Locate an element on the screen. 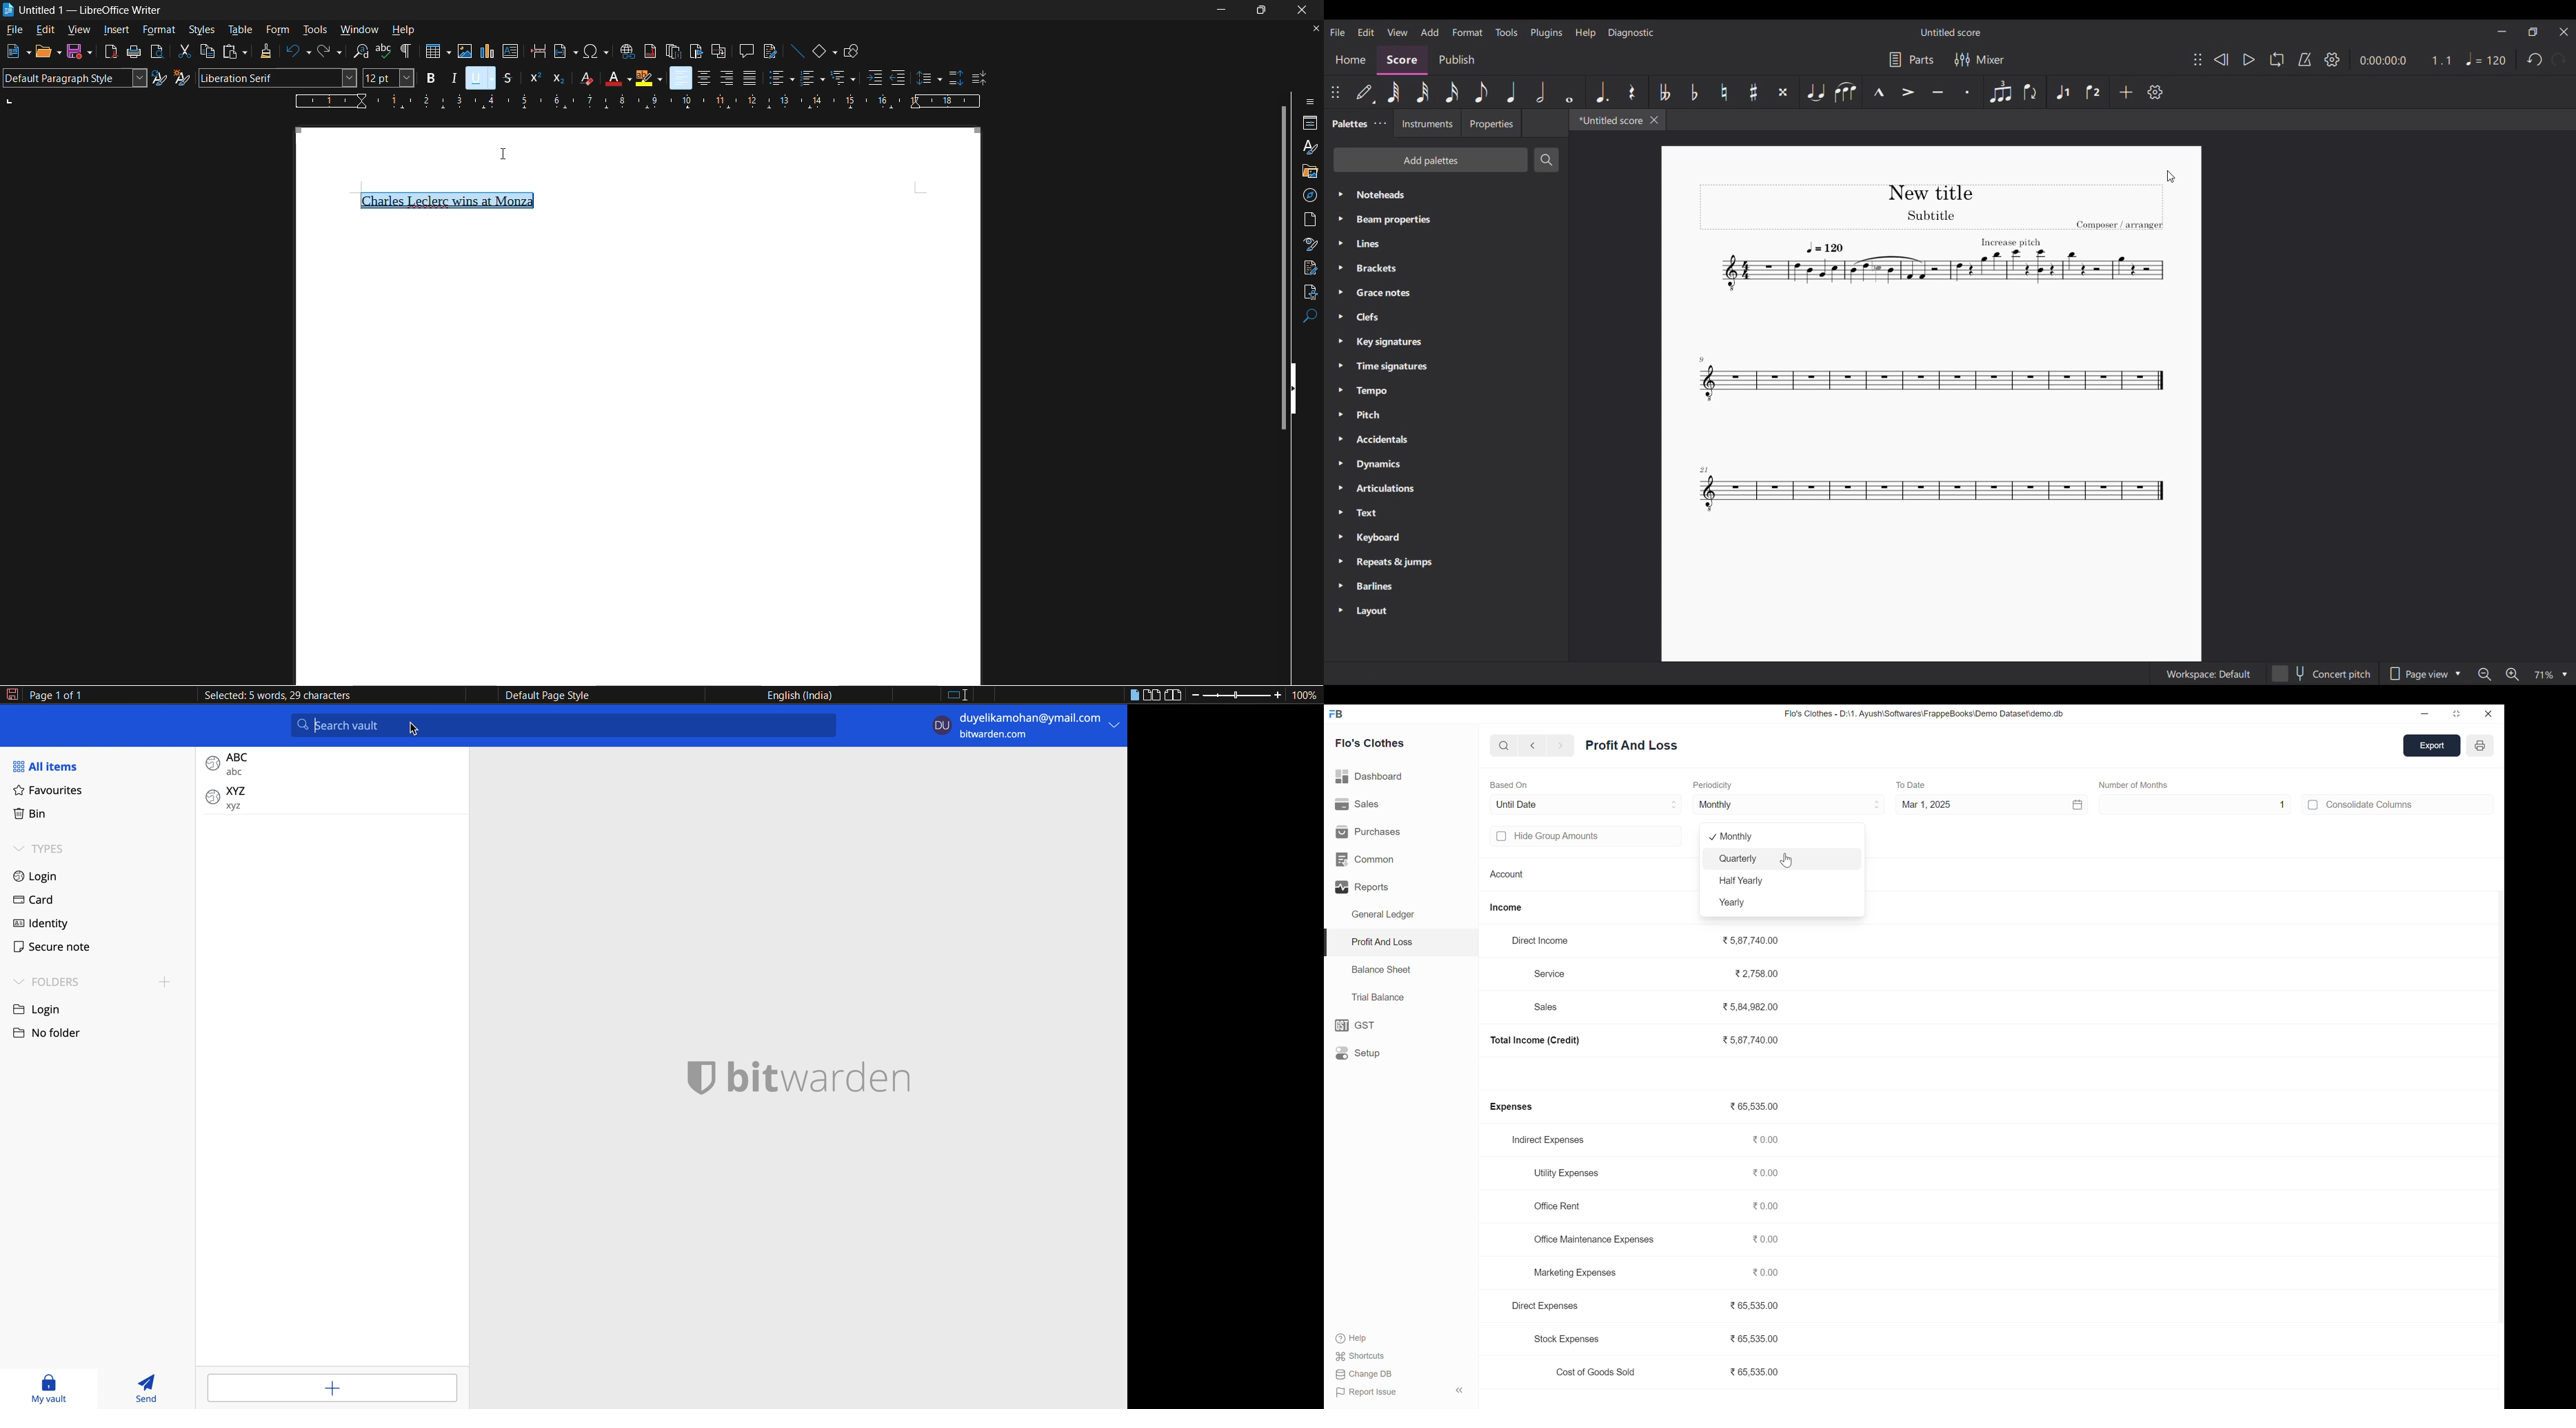  paste is located at coordinates (232, 52).